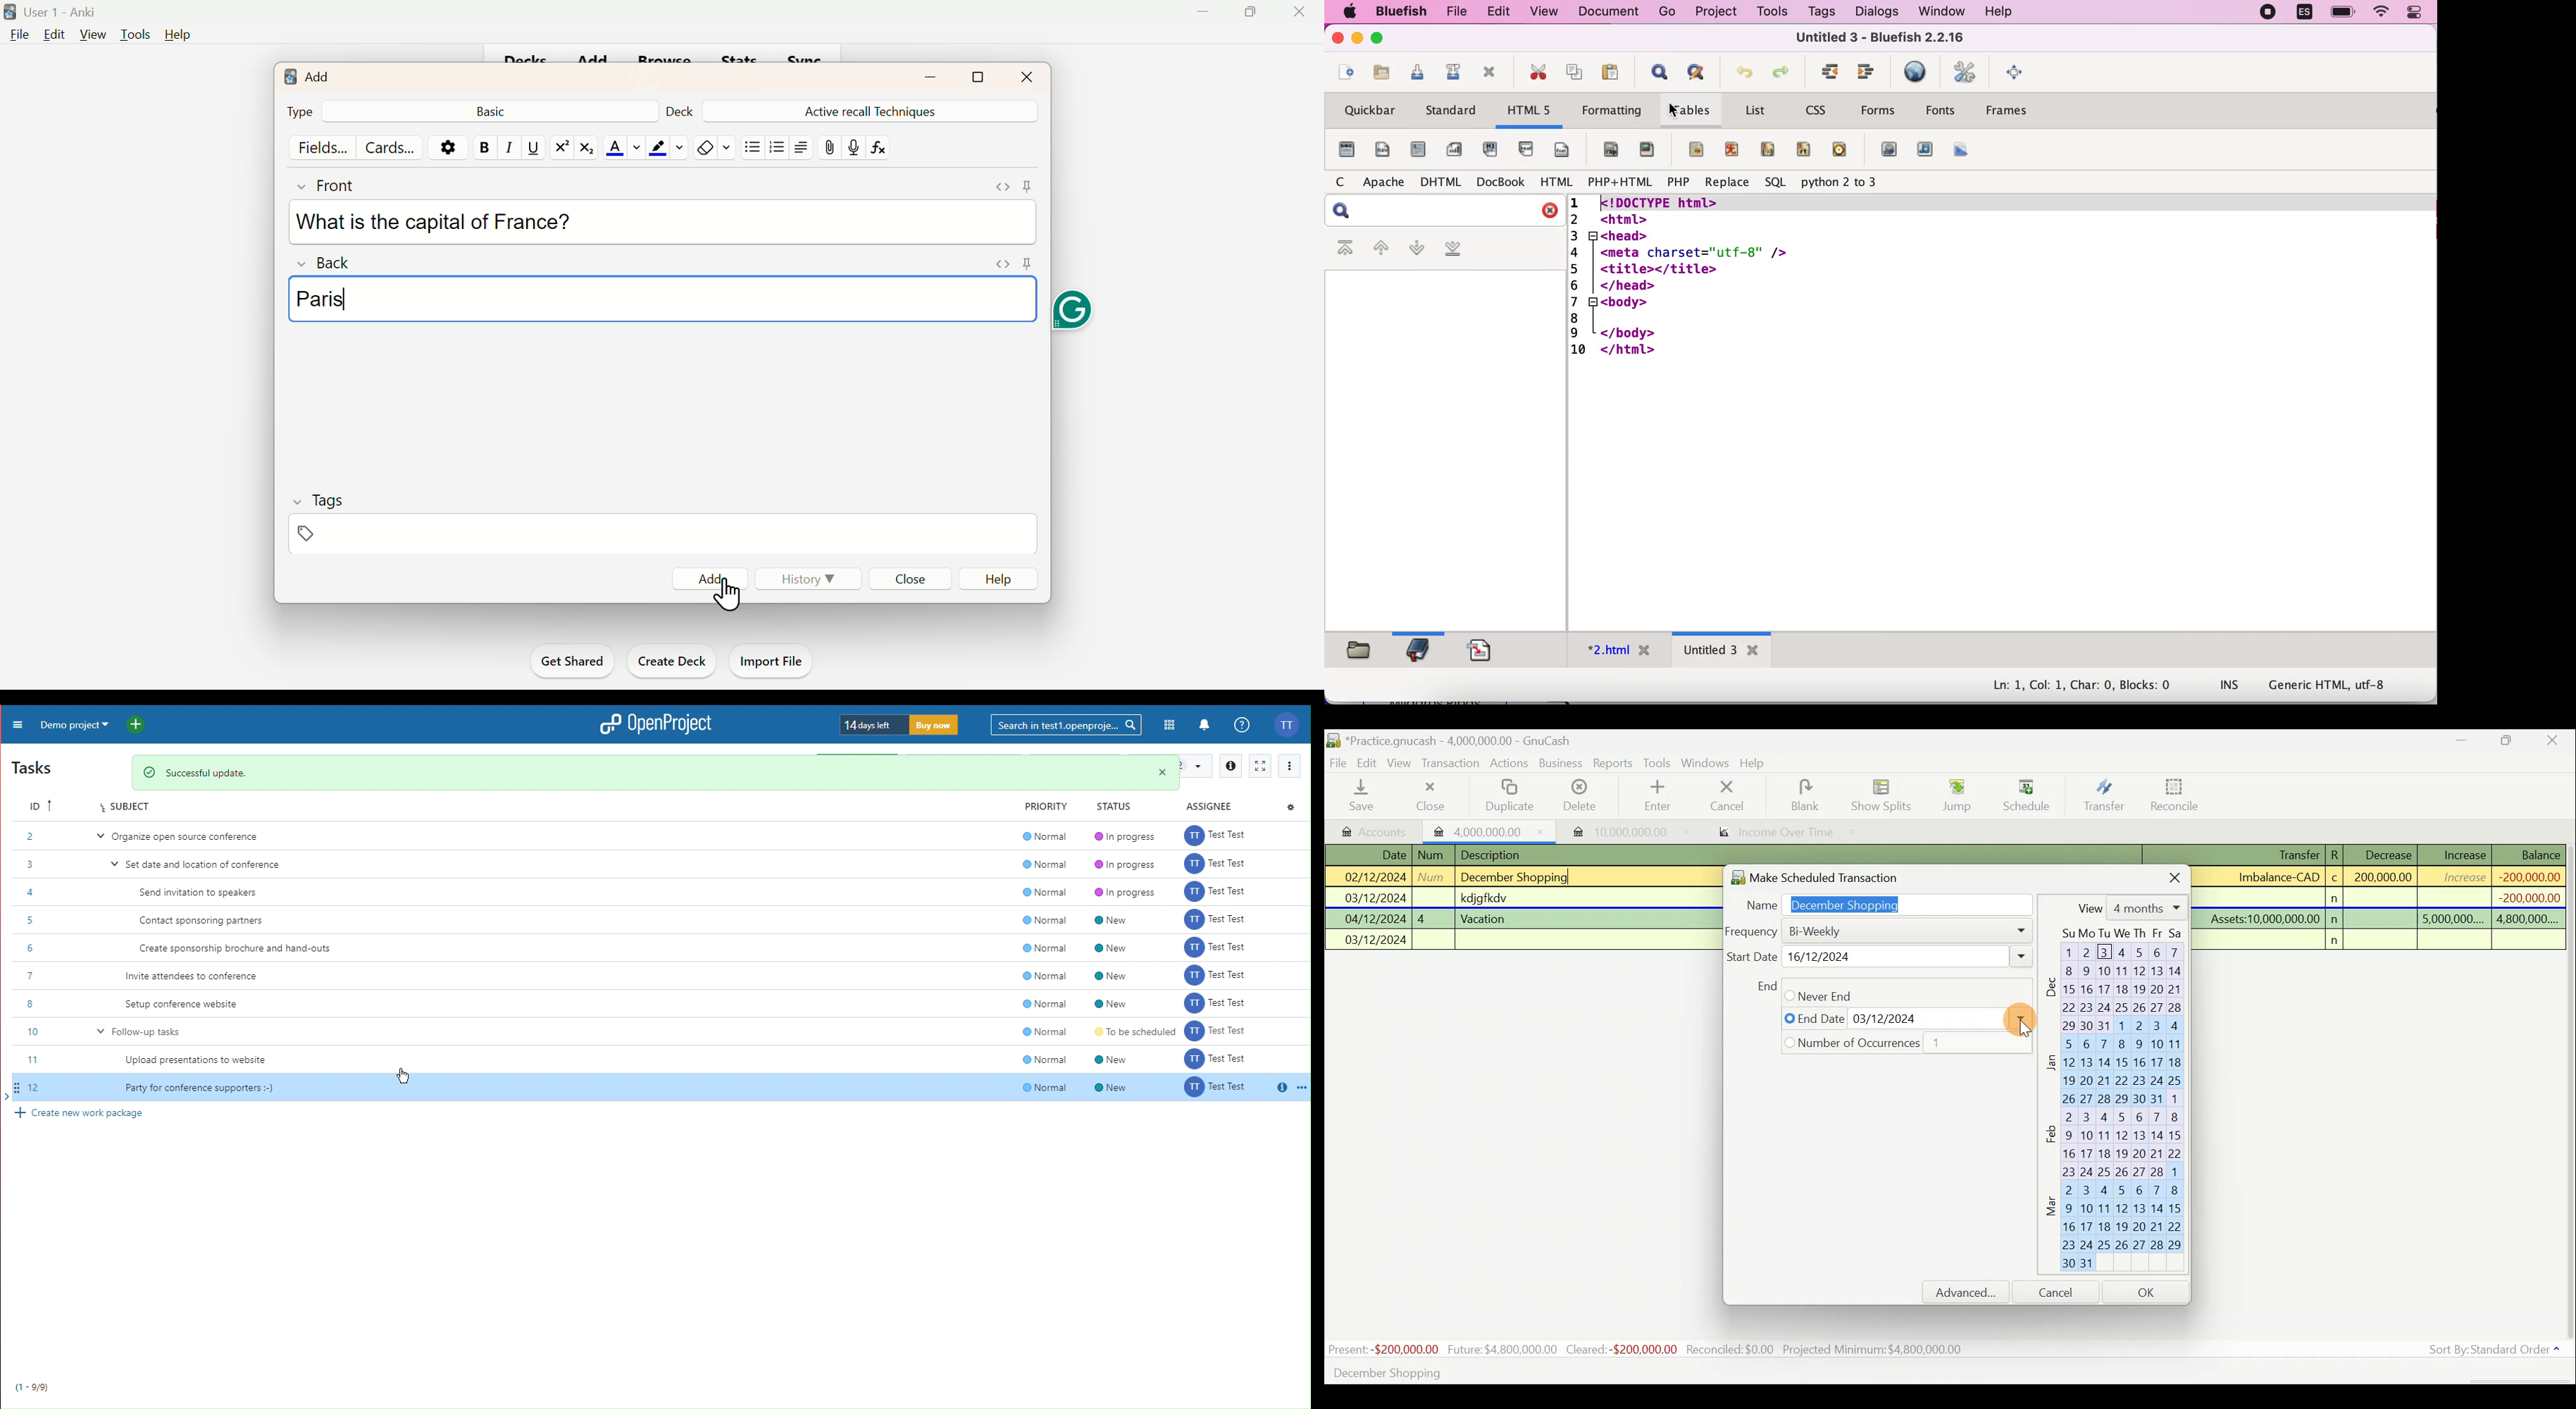  What do you see at coordinates (1017, 266) in the screenshot?
I see `pin` at bounding box center [1017, 266].